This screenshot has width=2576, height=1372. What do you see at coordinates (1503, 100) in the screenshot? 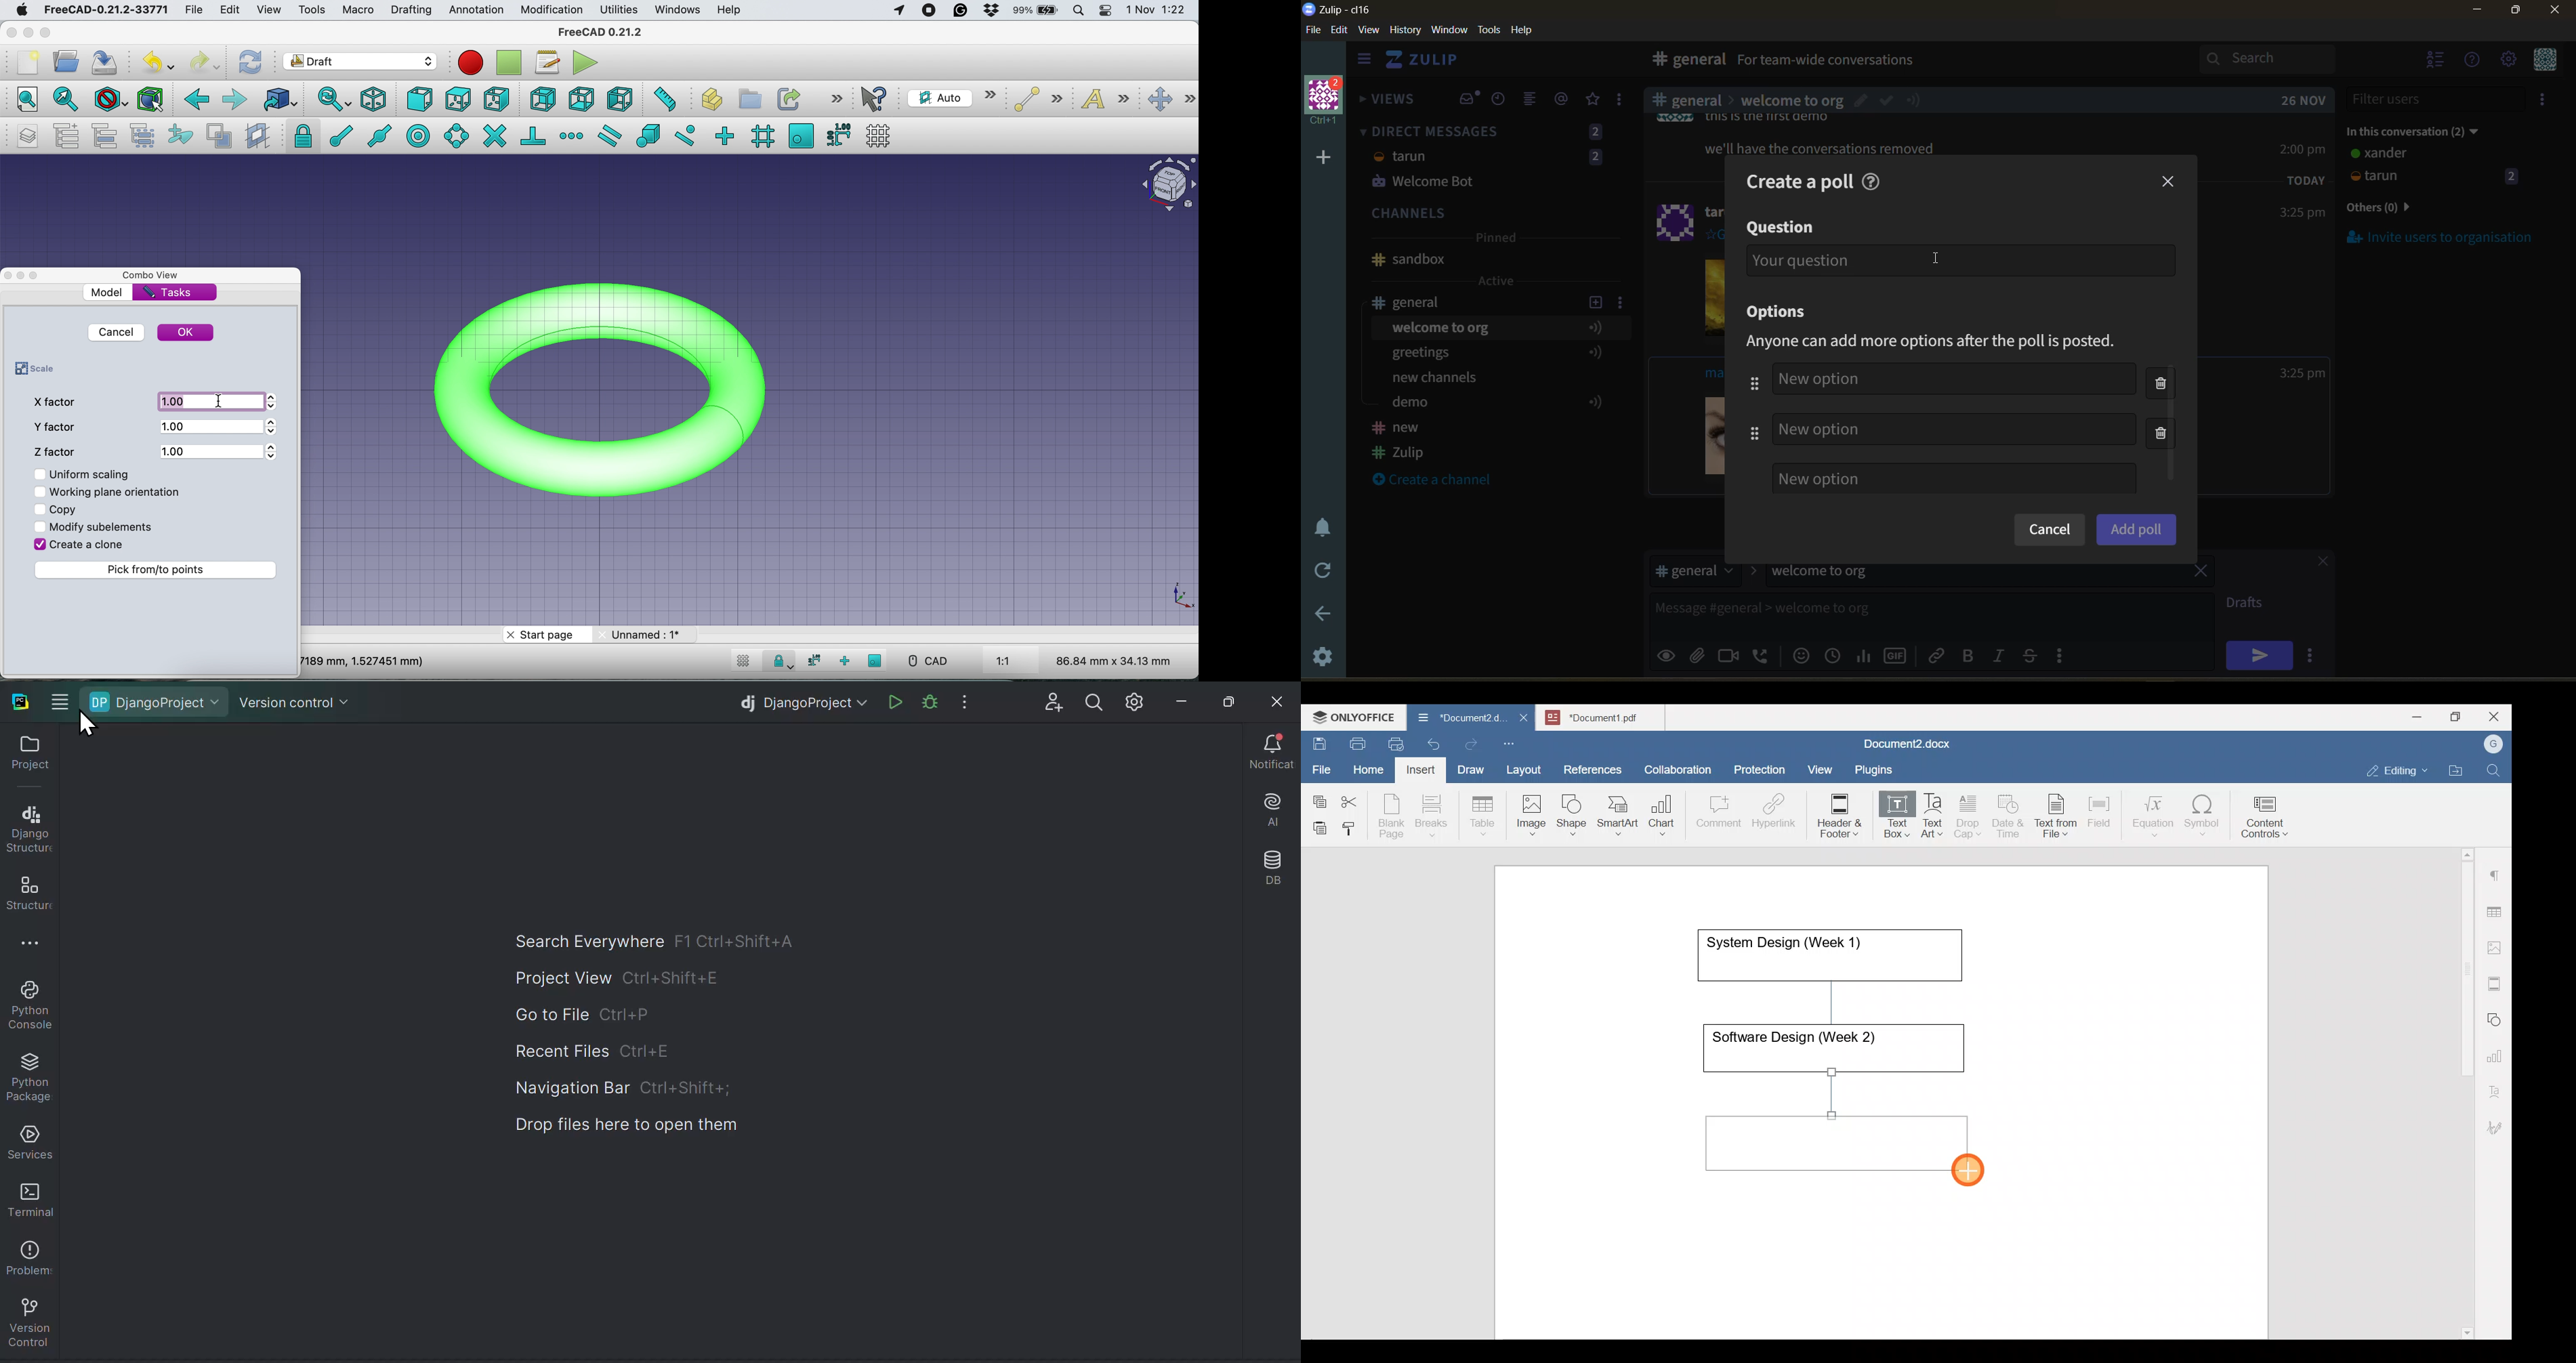
I see `recent conversations` at bounding box center [1503, 100].